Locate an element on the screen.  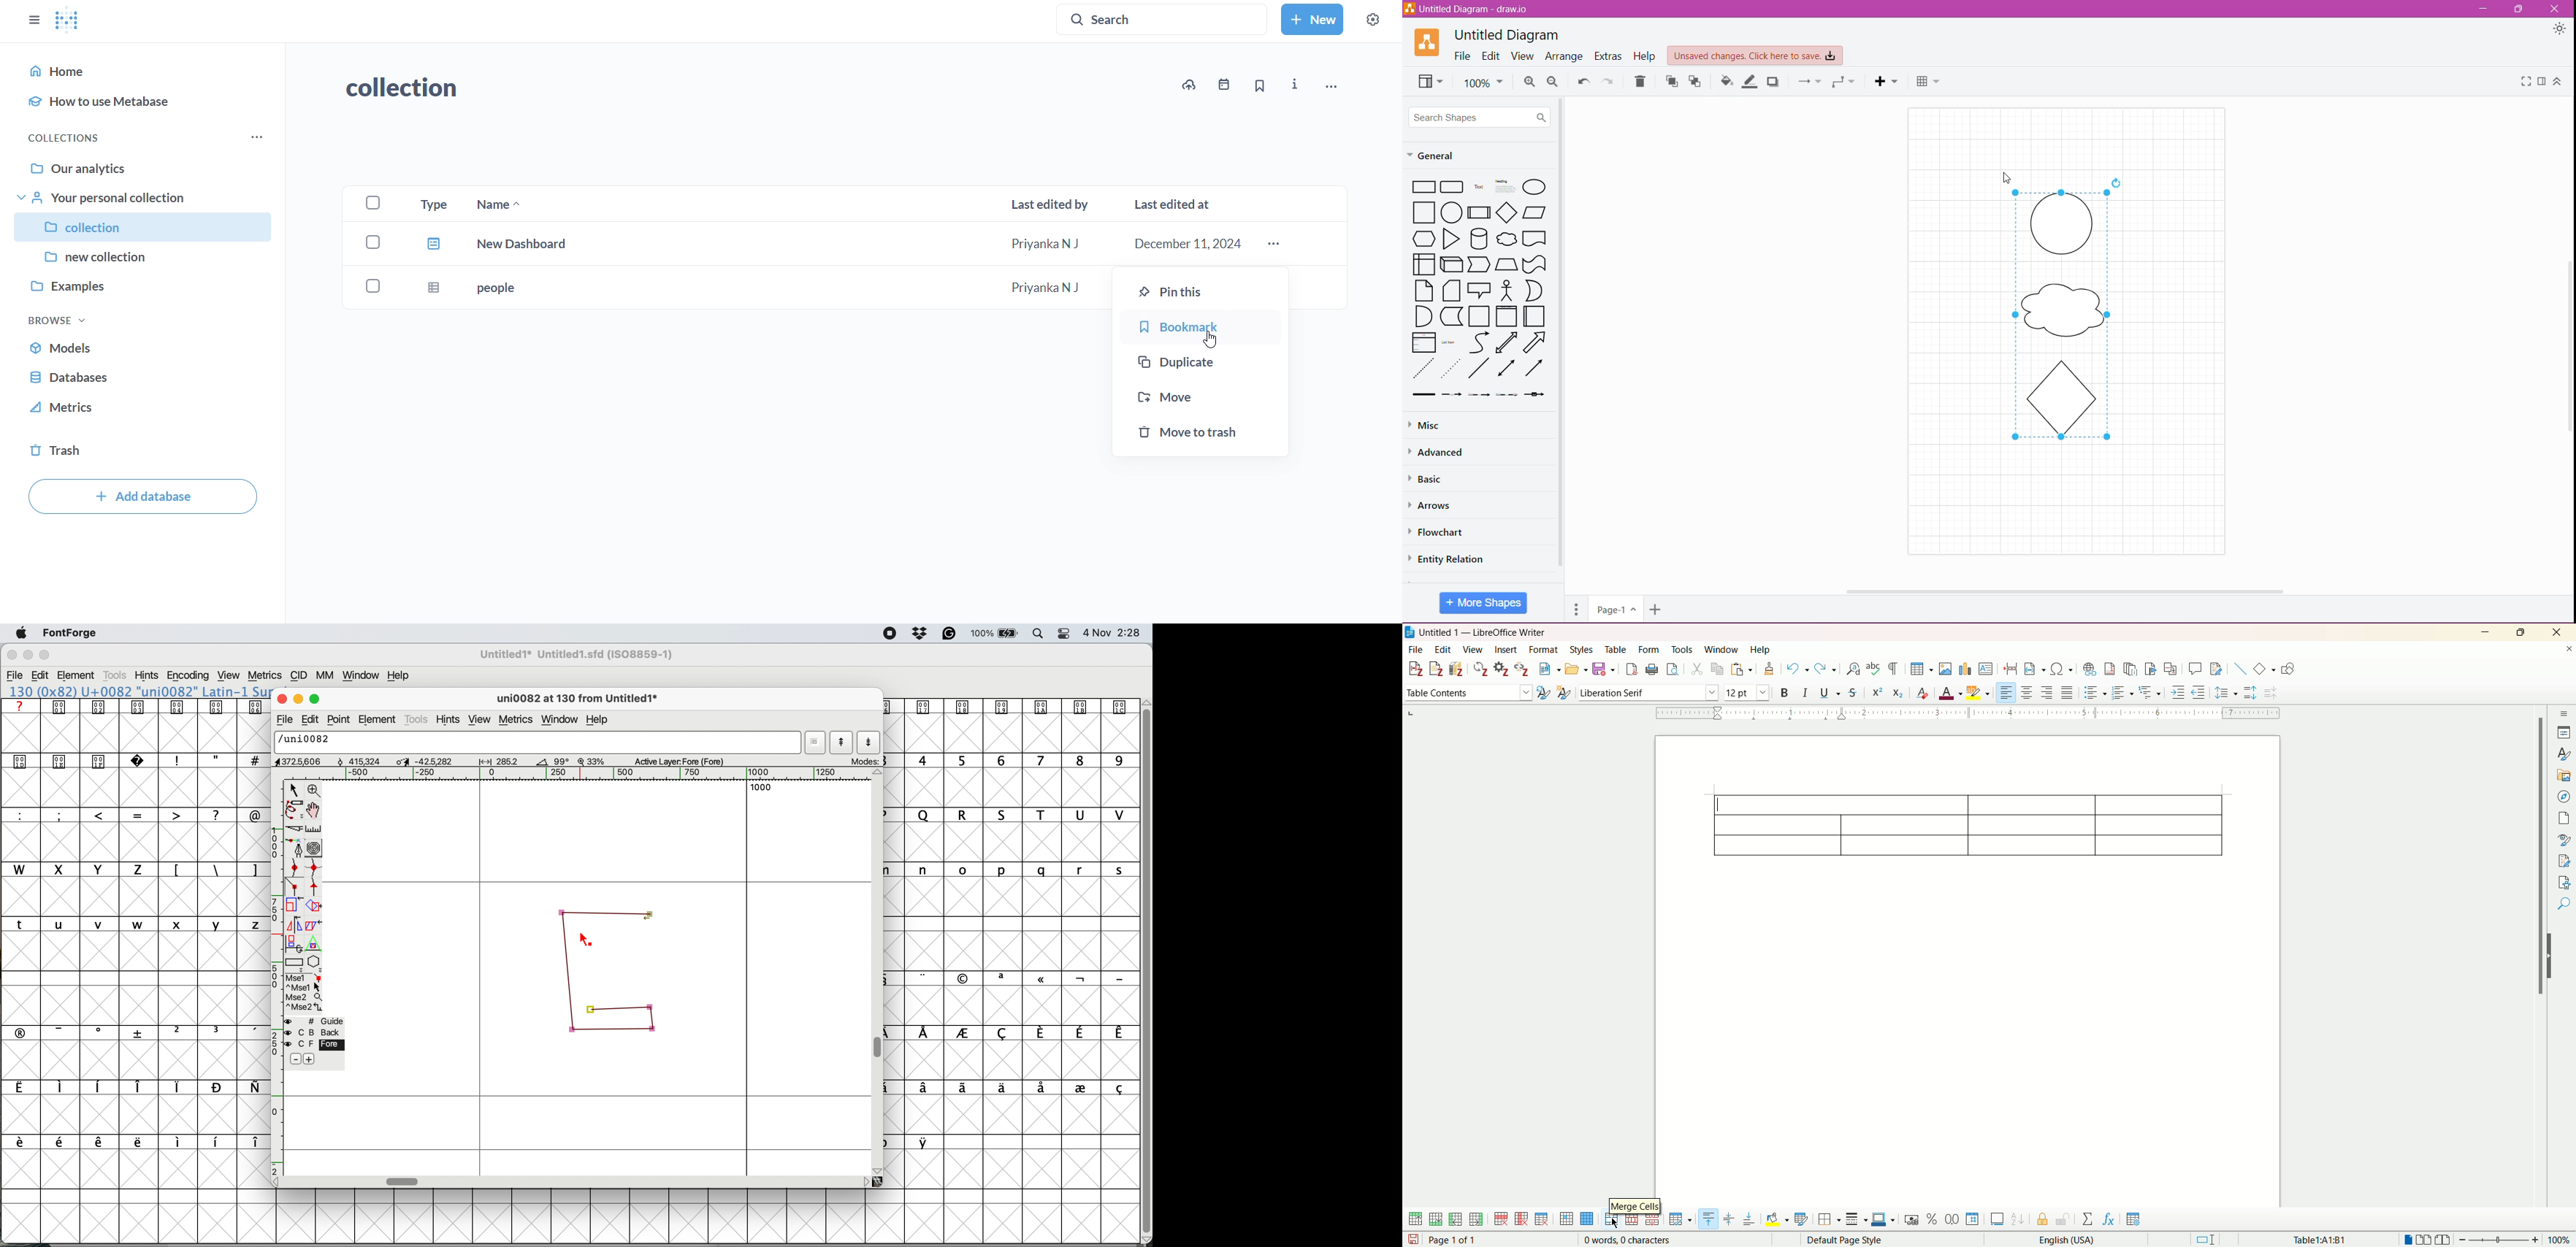
highlighting color is located at coordinates (1979, 692).